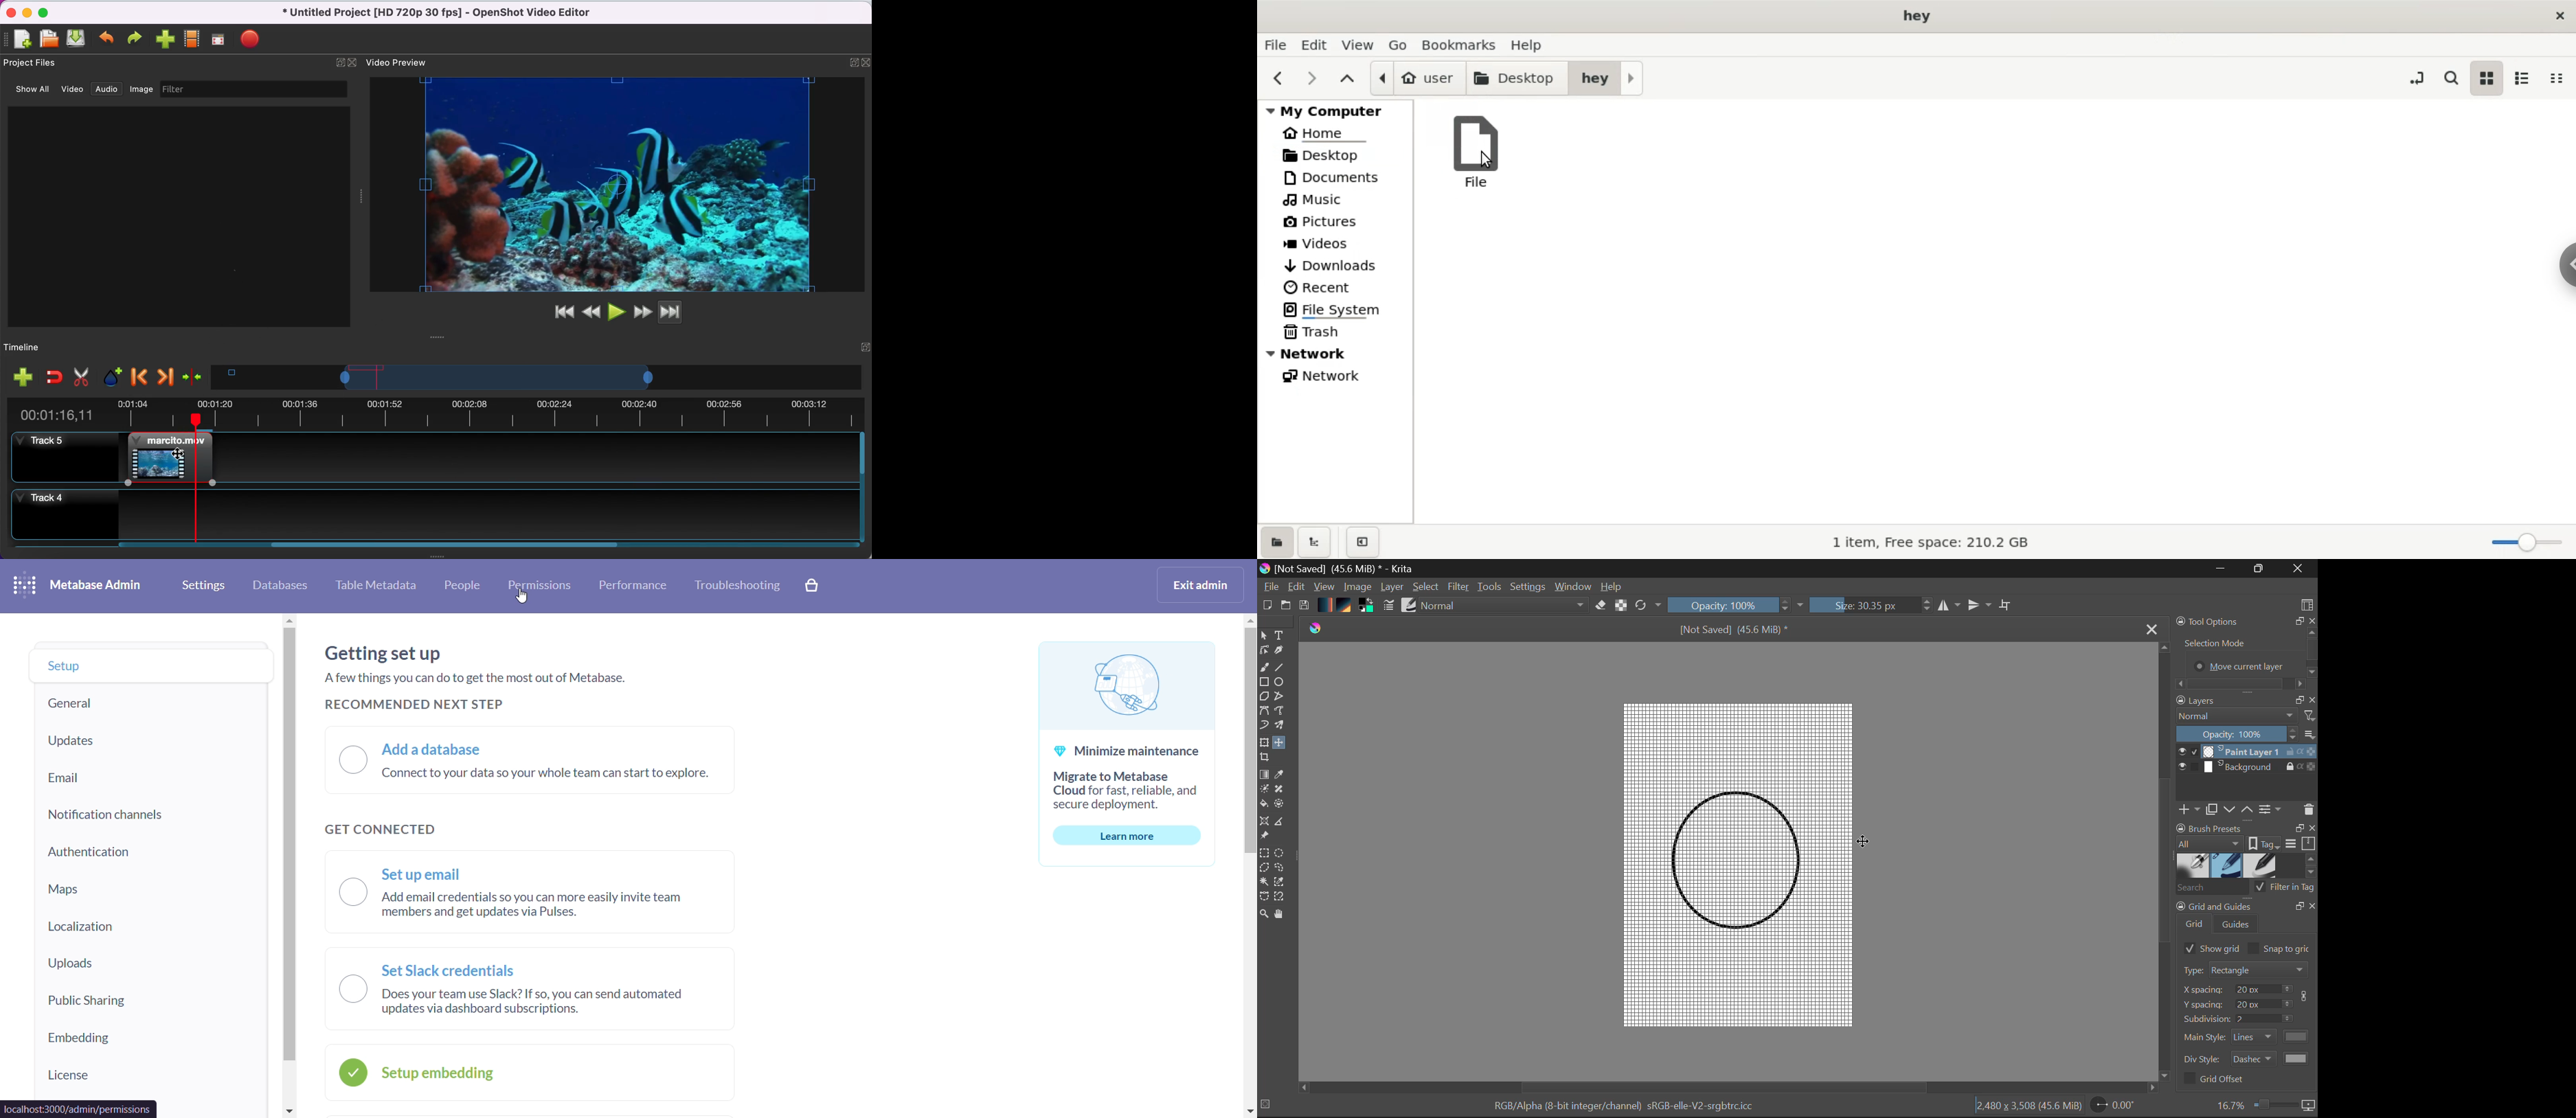  I want to click on undo, so click(108, 39).